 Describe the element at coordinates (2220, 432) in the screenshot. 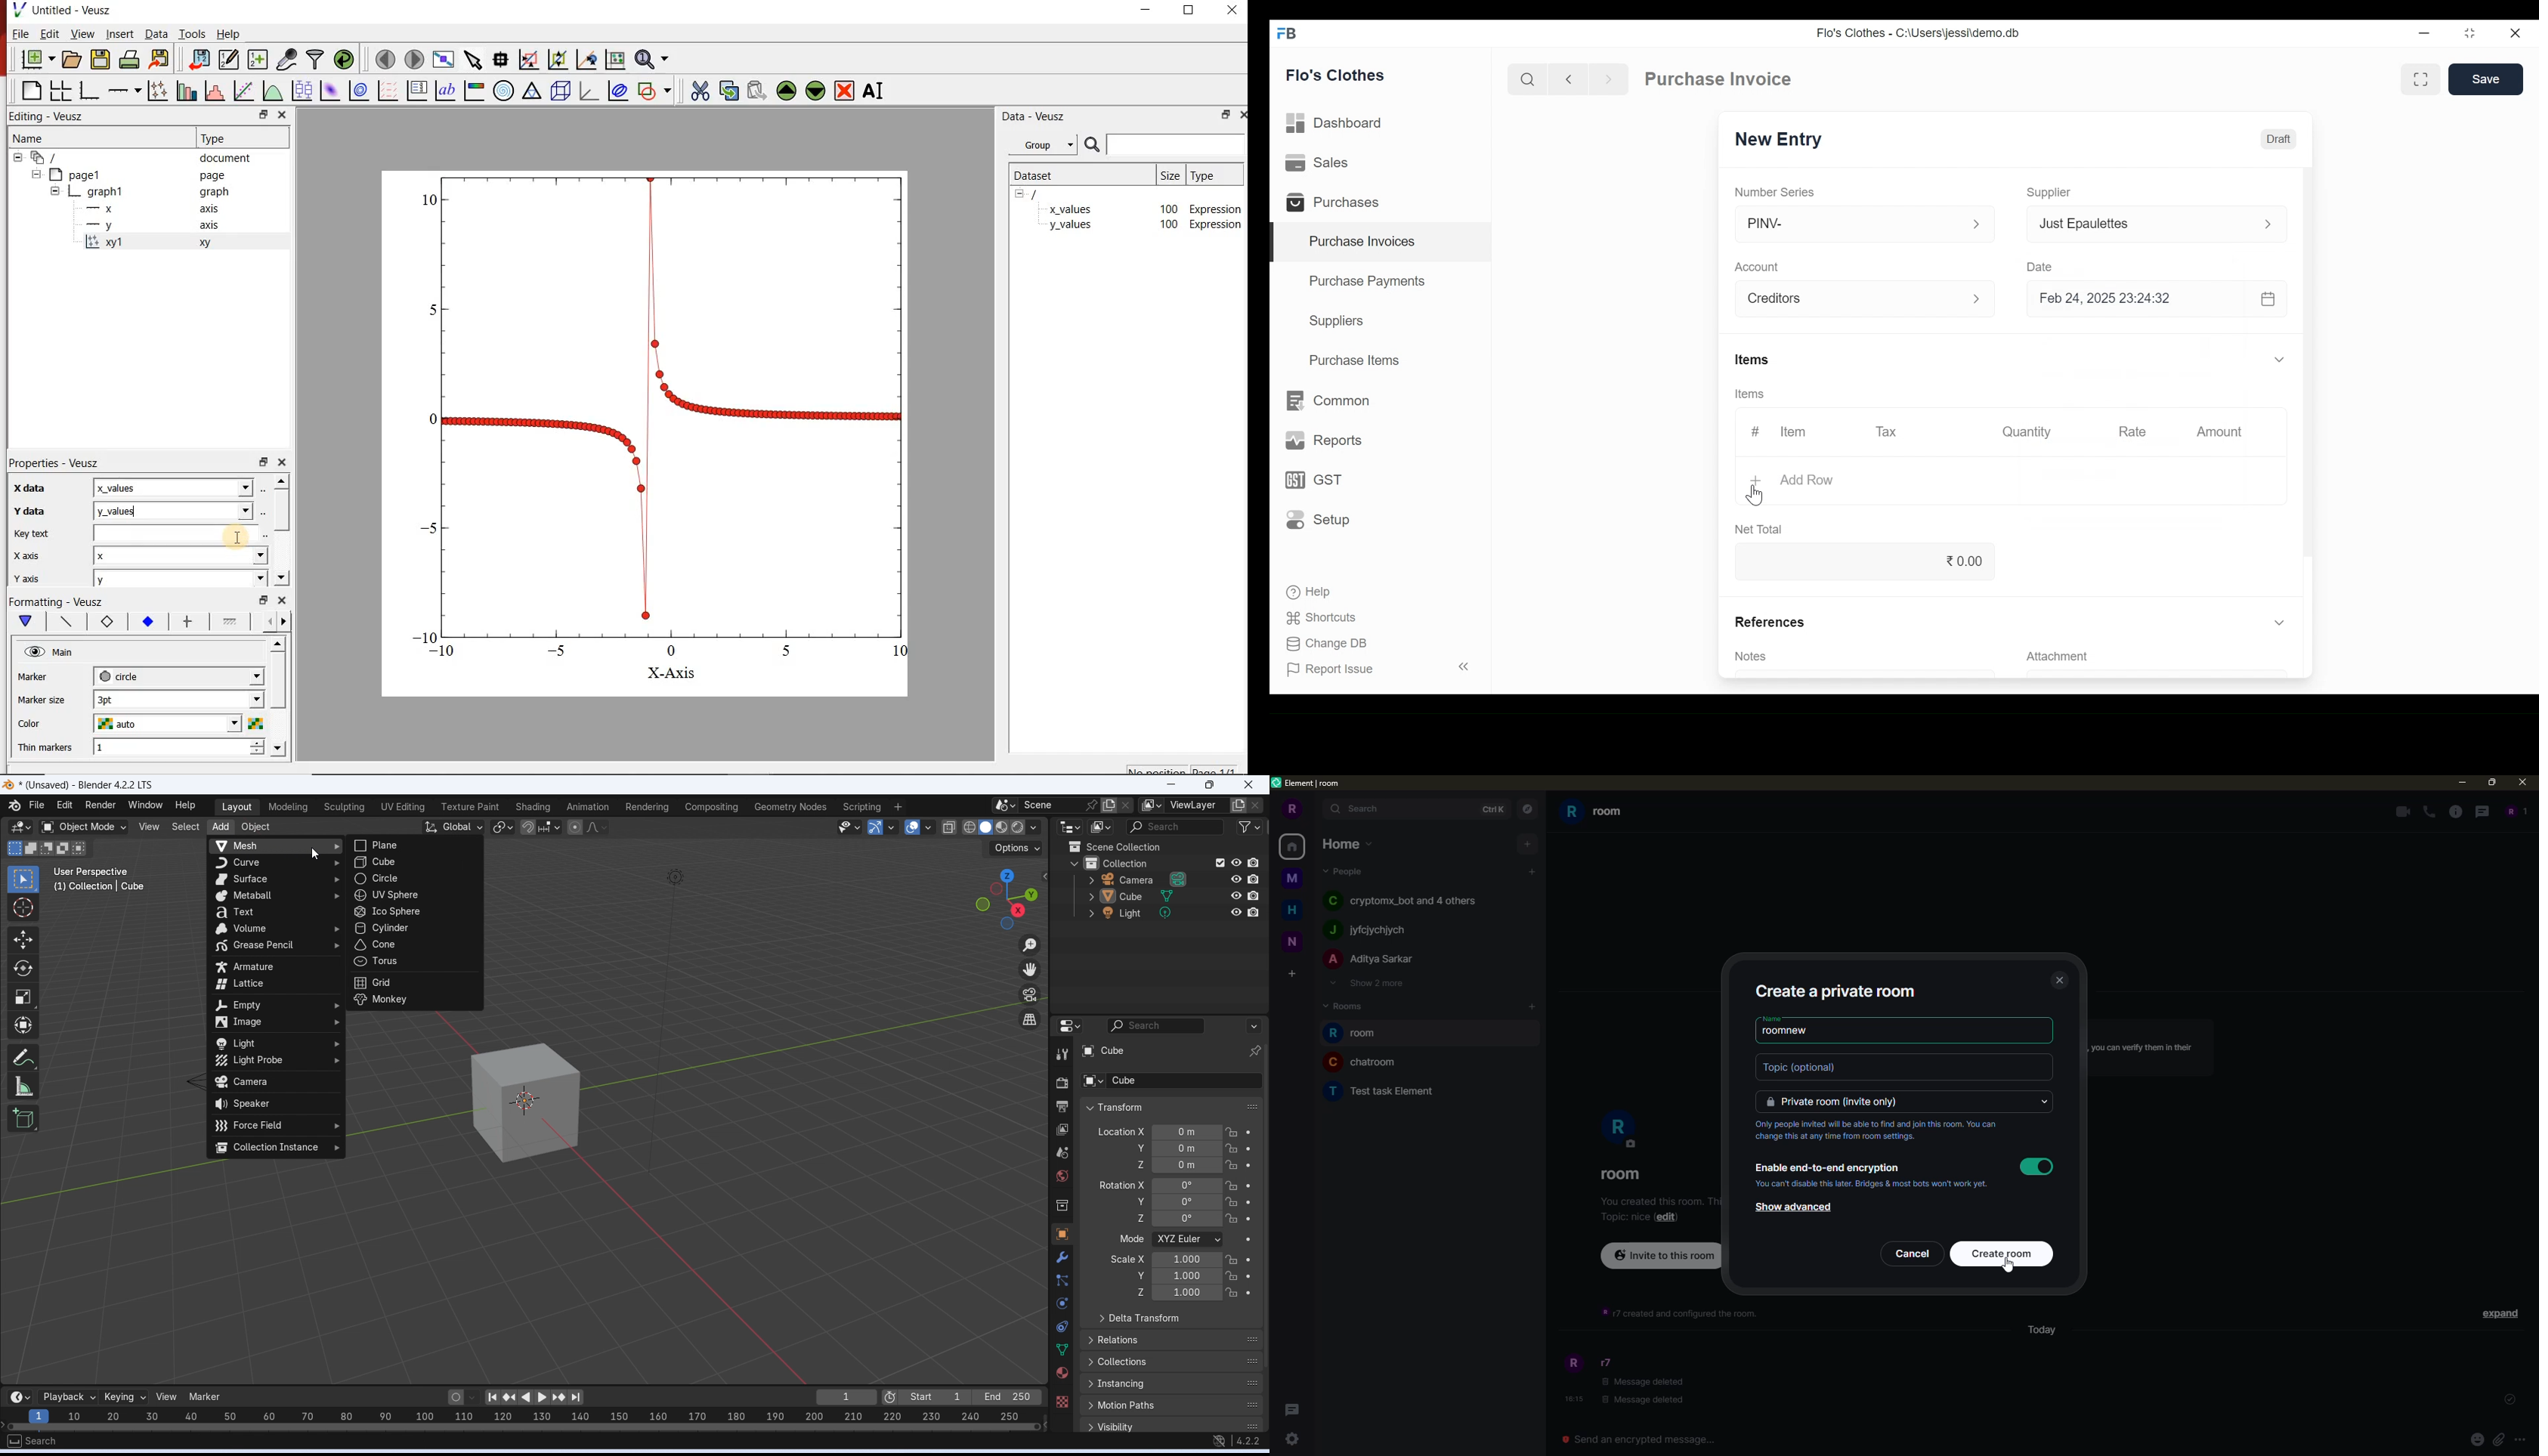

I see `Amount` at that location.